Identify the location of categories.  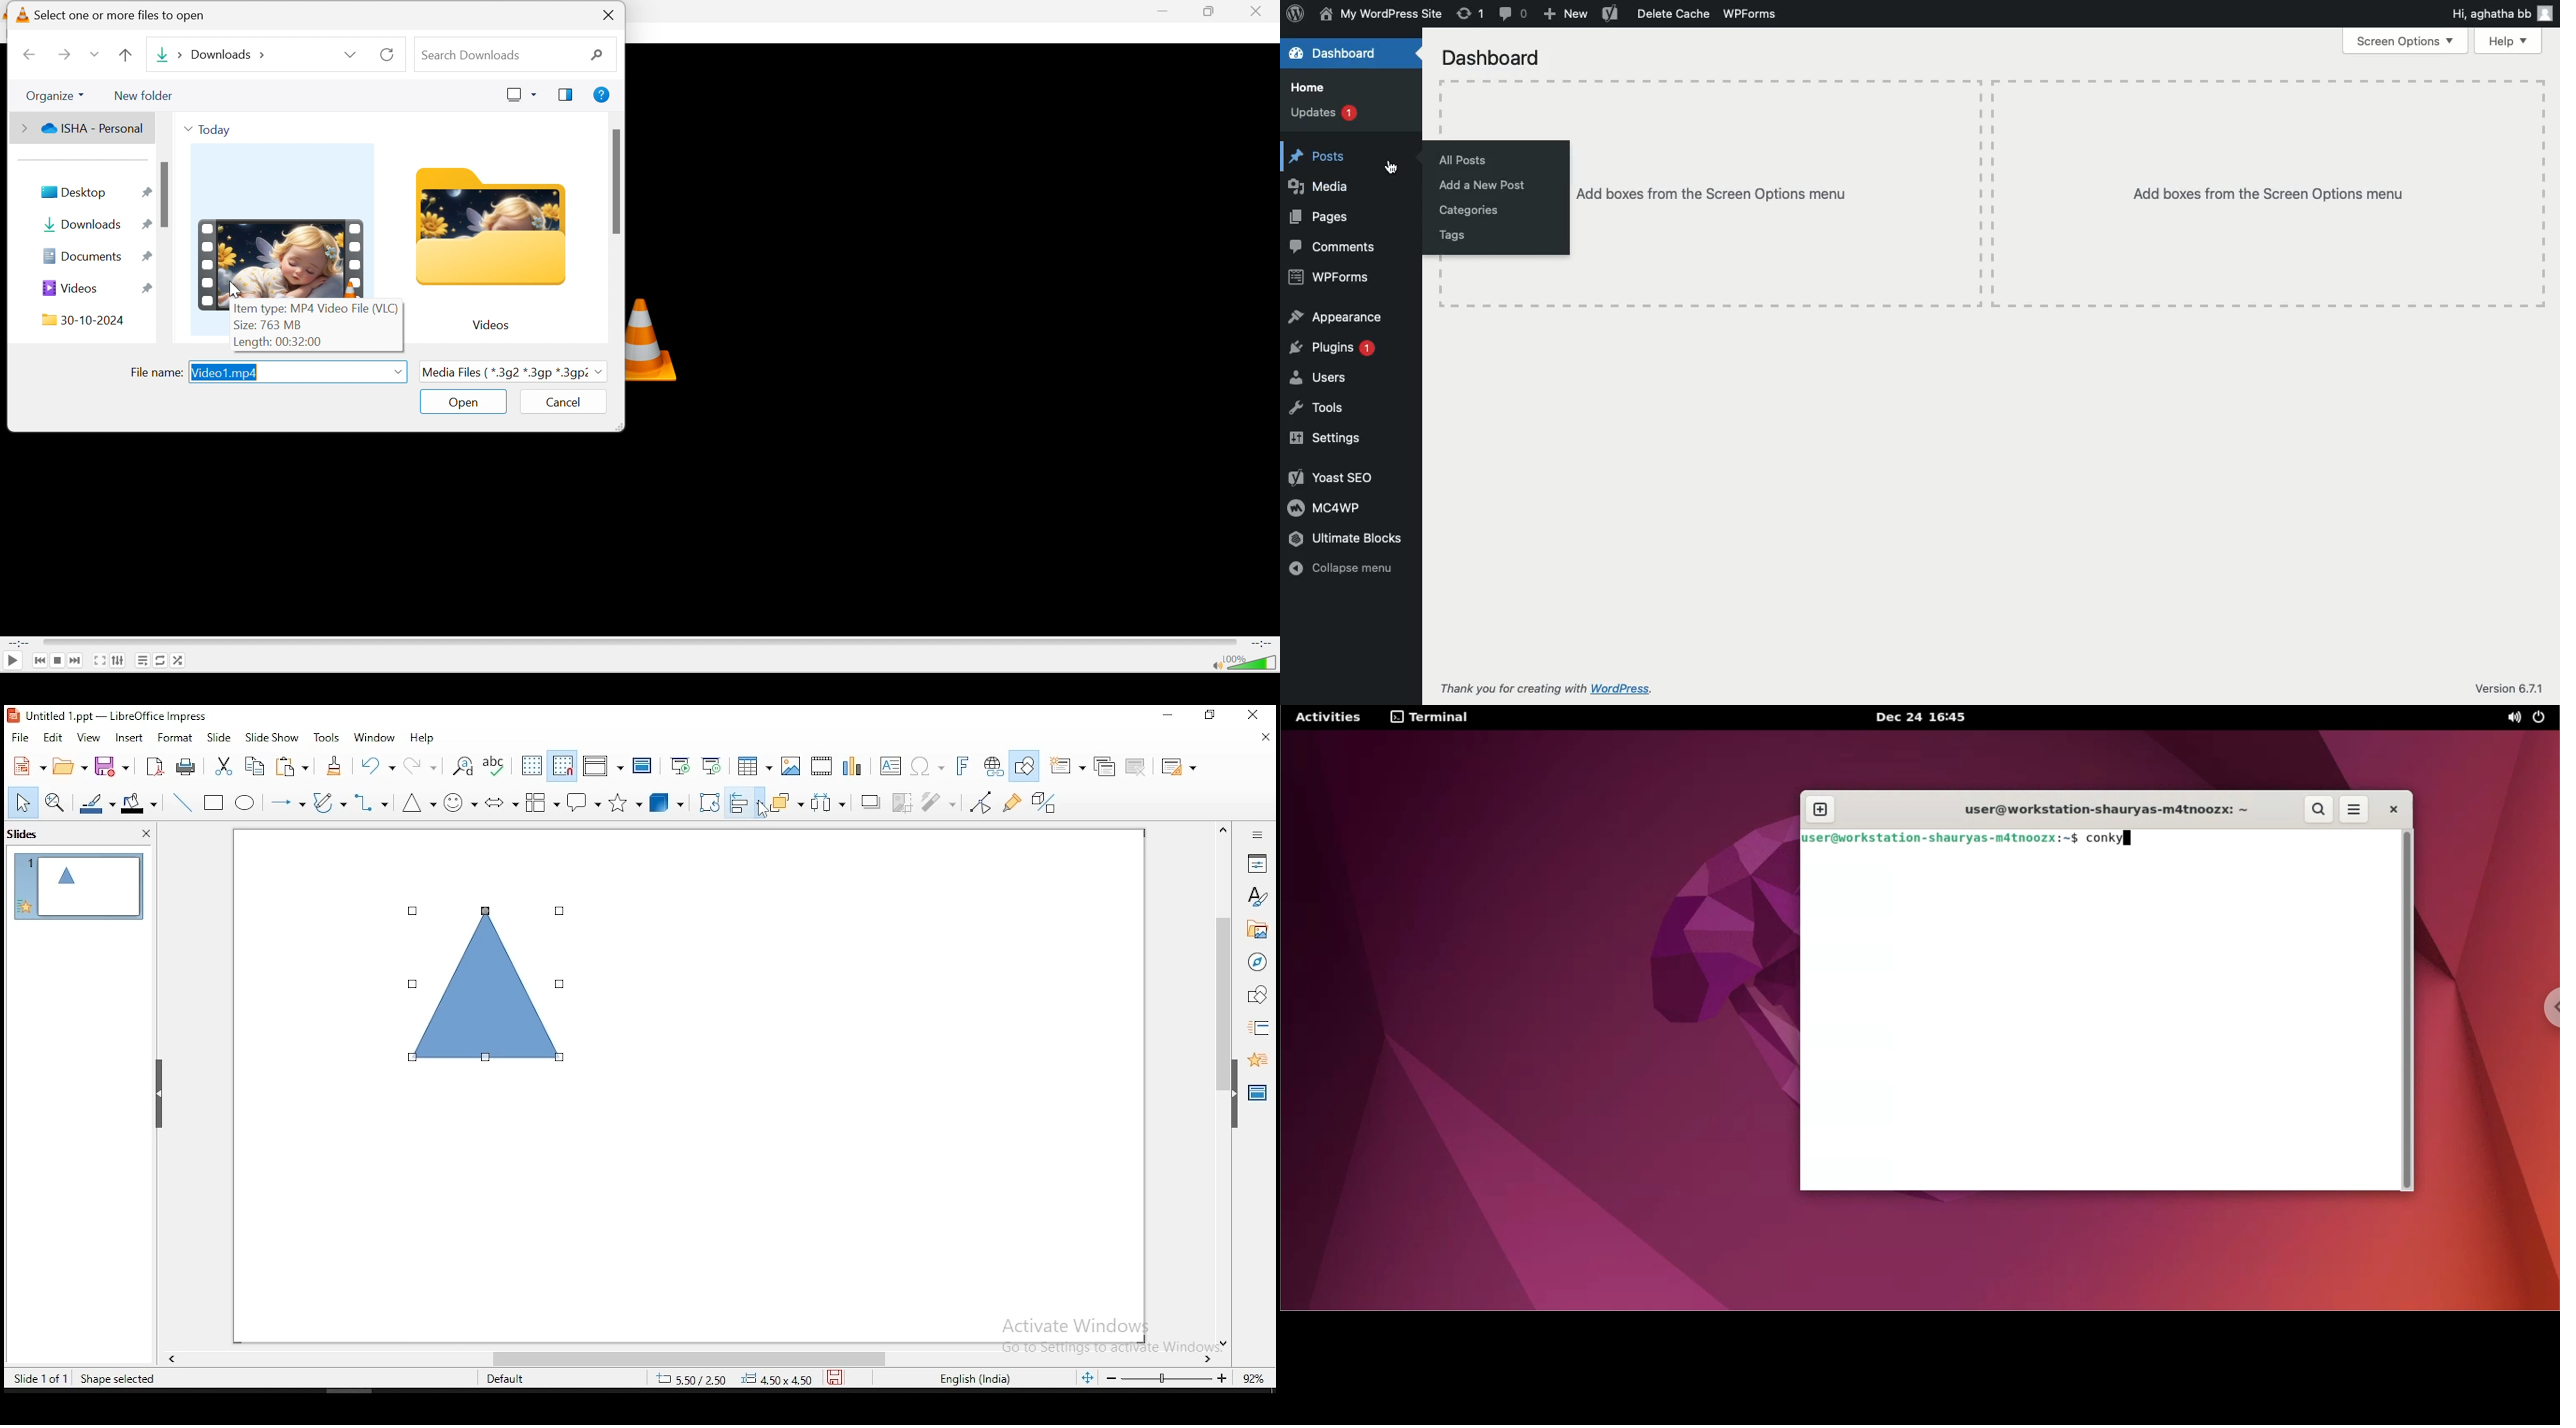
(1470, 212).